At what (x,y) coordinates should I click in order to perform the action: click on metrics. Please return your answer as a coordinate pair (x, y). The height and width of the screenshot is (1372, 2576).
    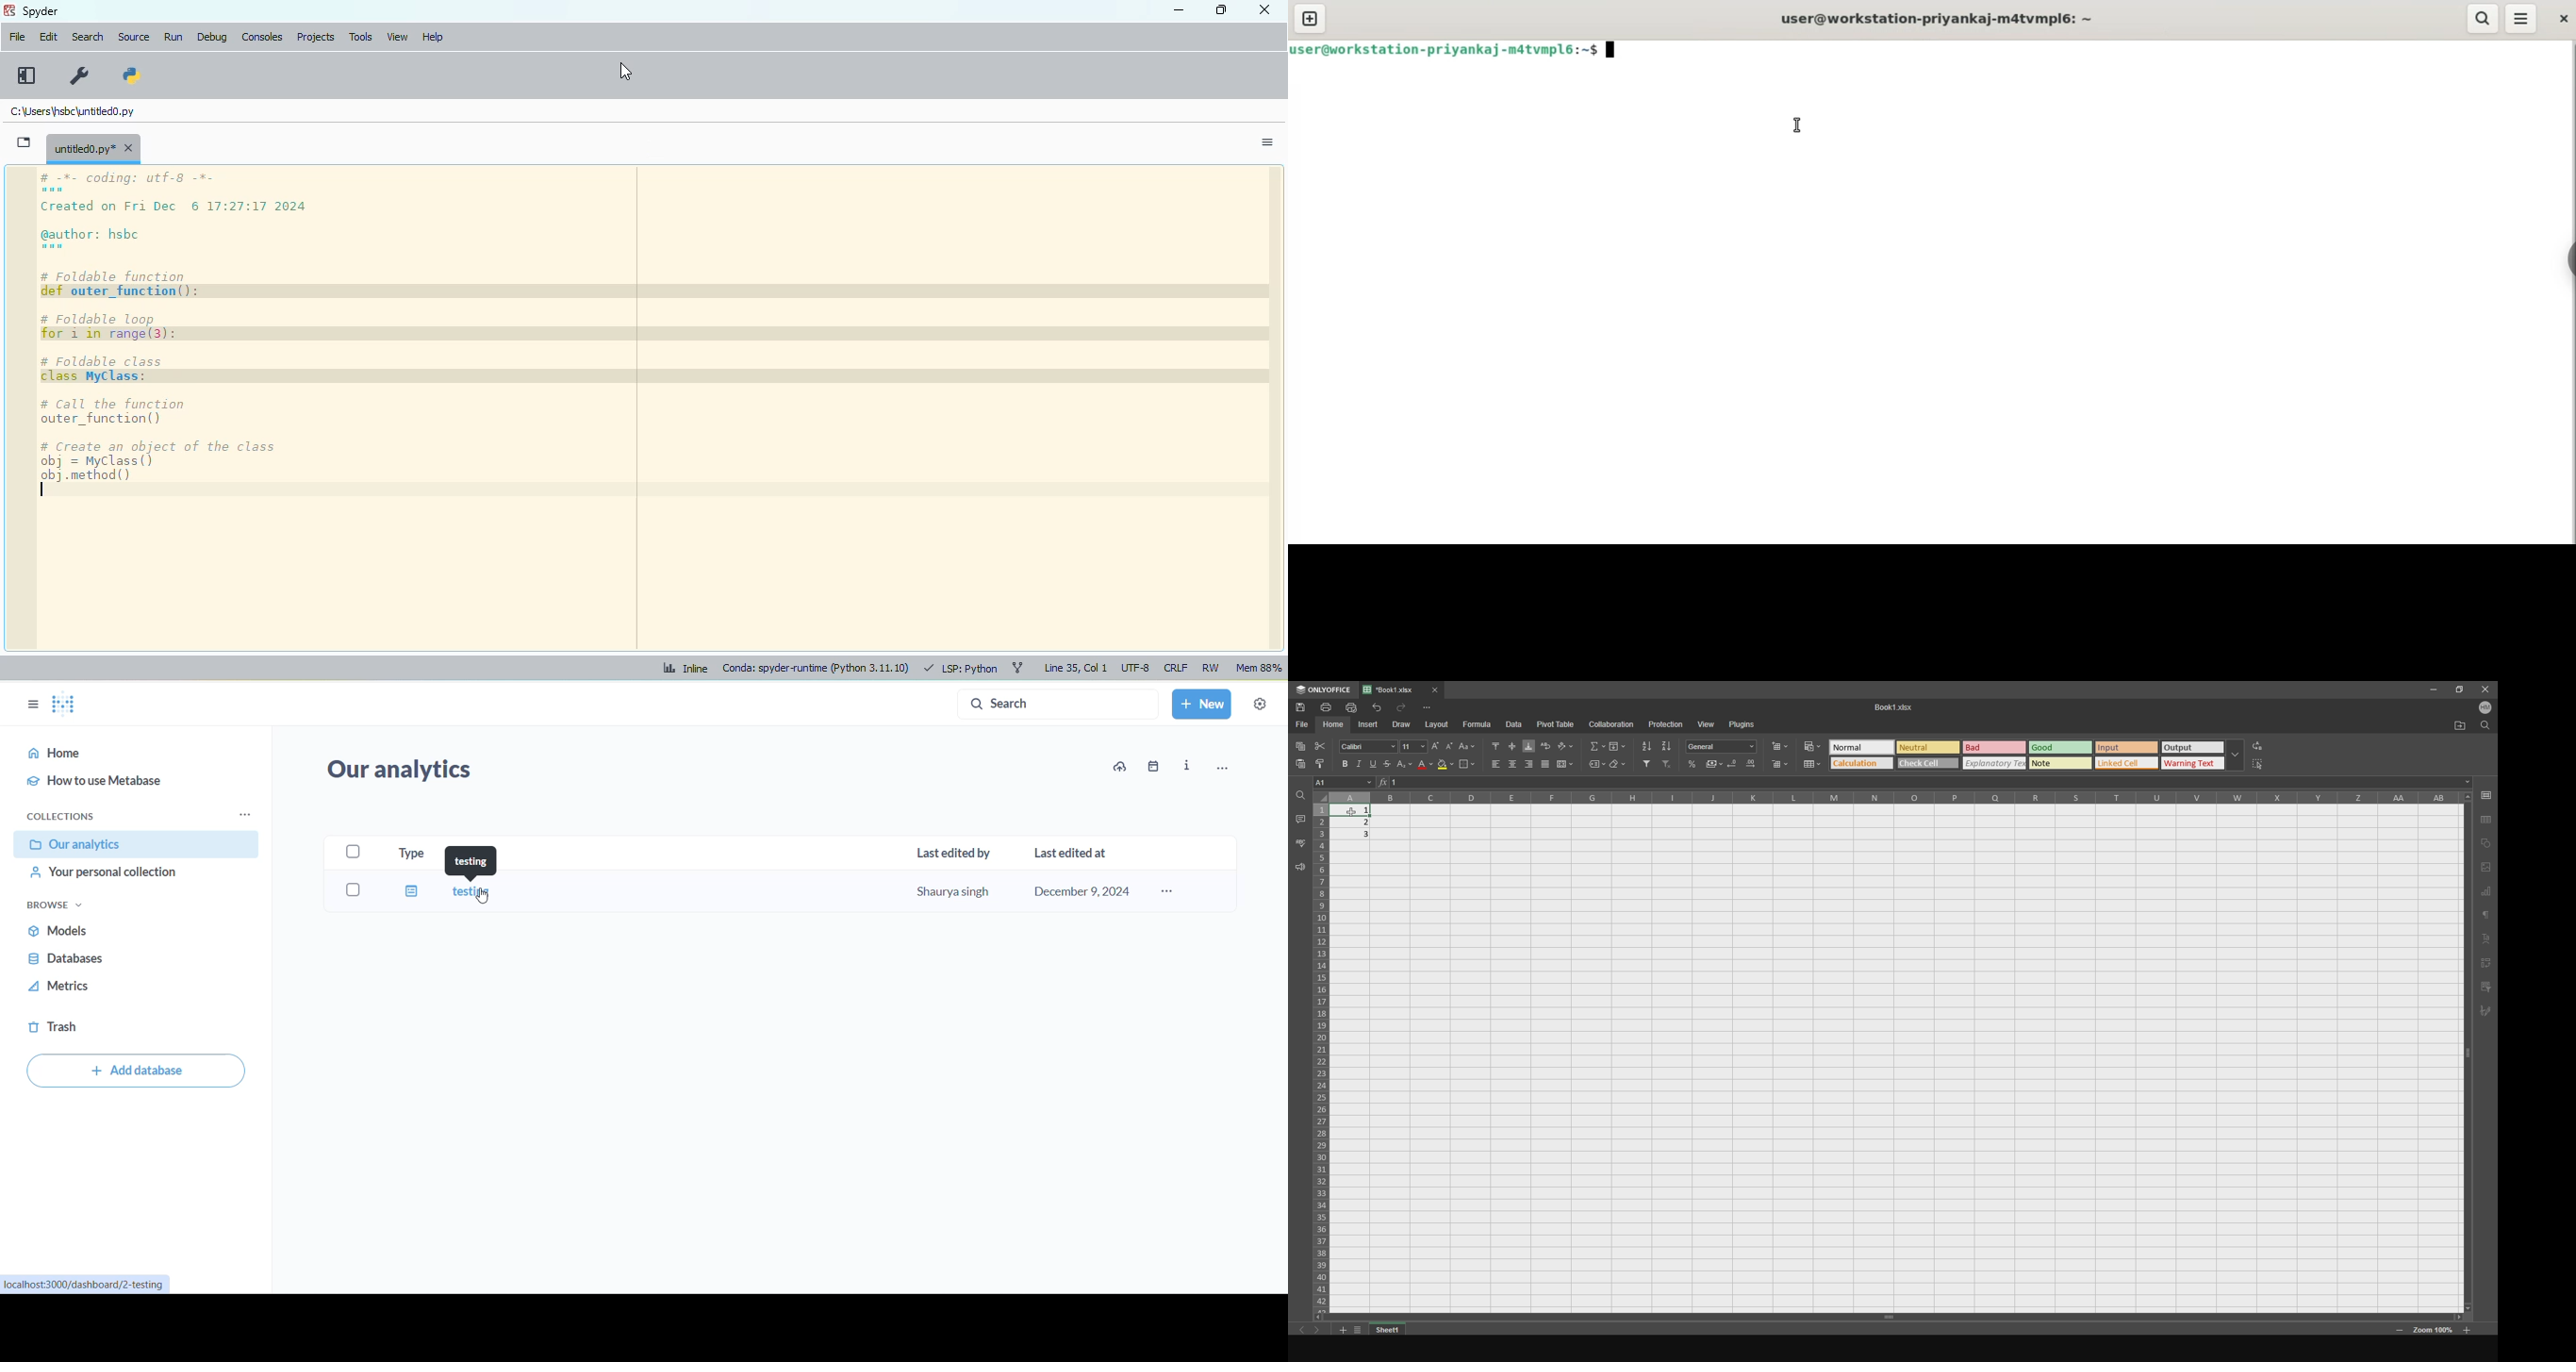
    Looking at the image, I should click on (122, 986).